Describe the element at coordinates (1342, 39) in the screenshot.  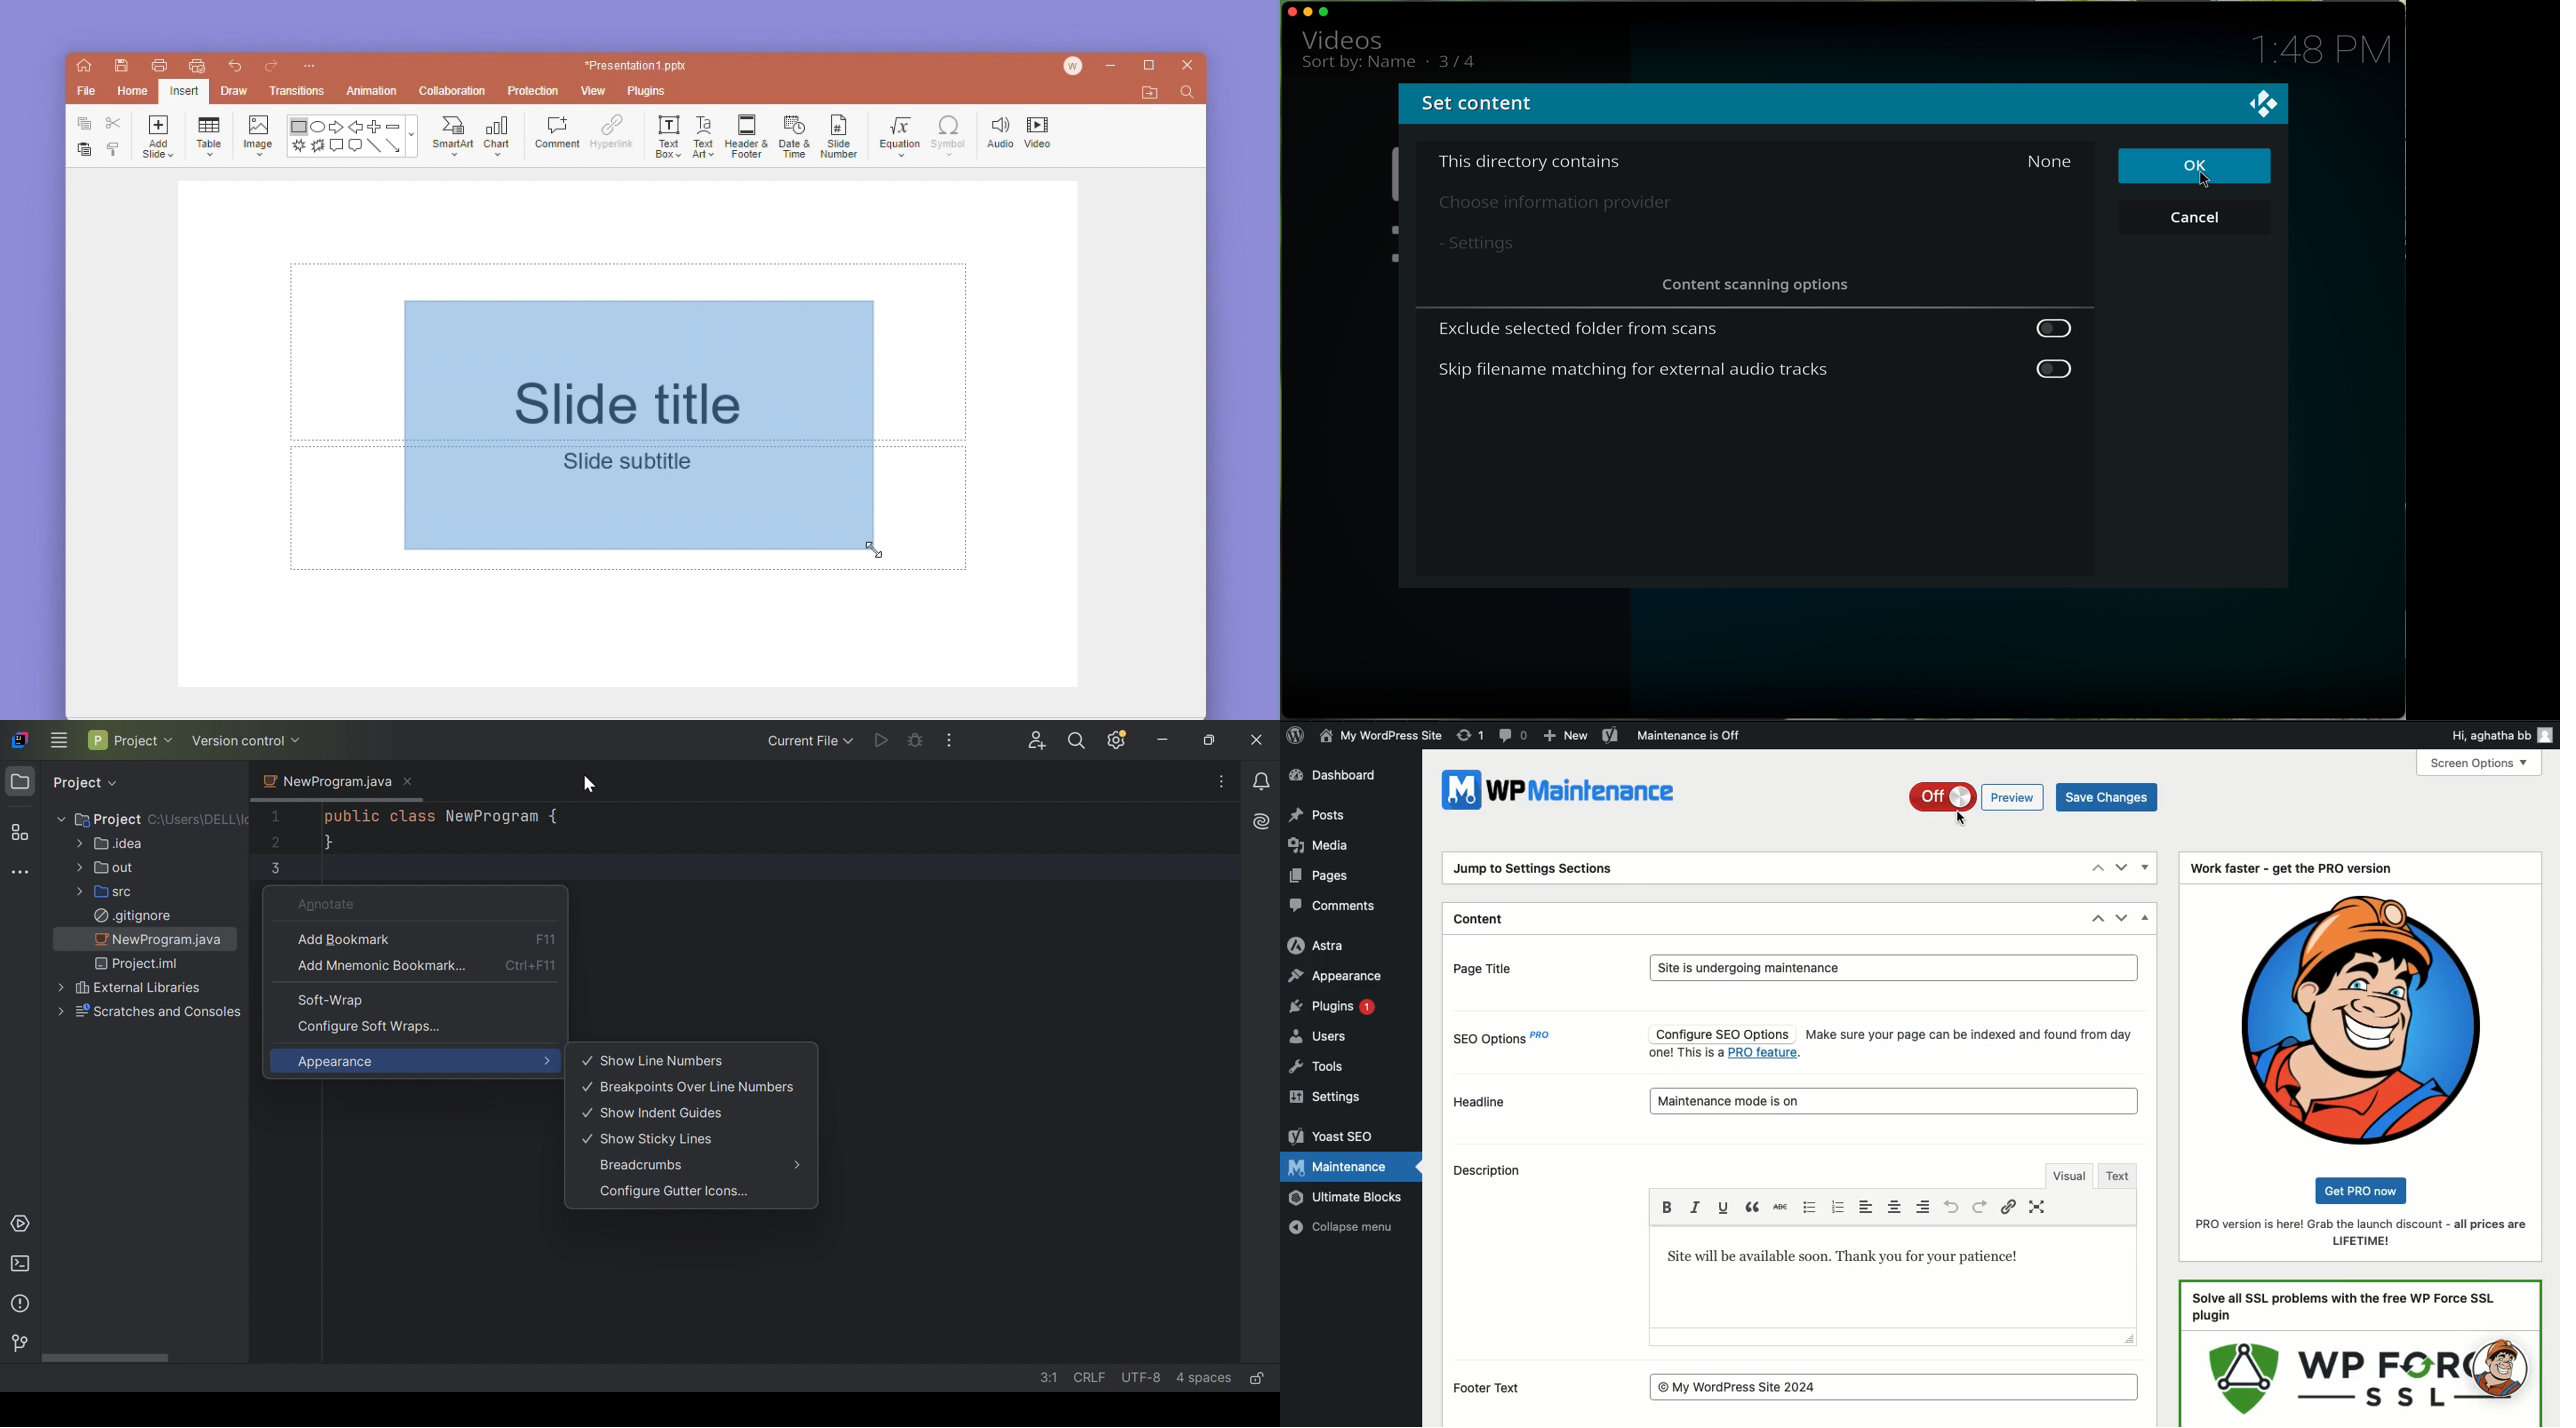
I see `video` at that location.